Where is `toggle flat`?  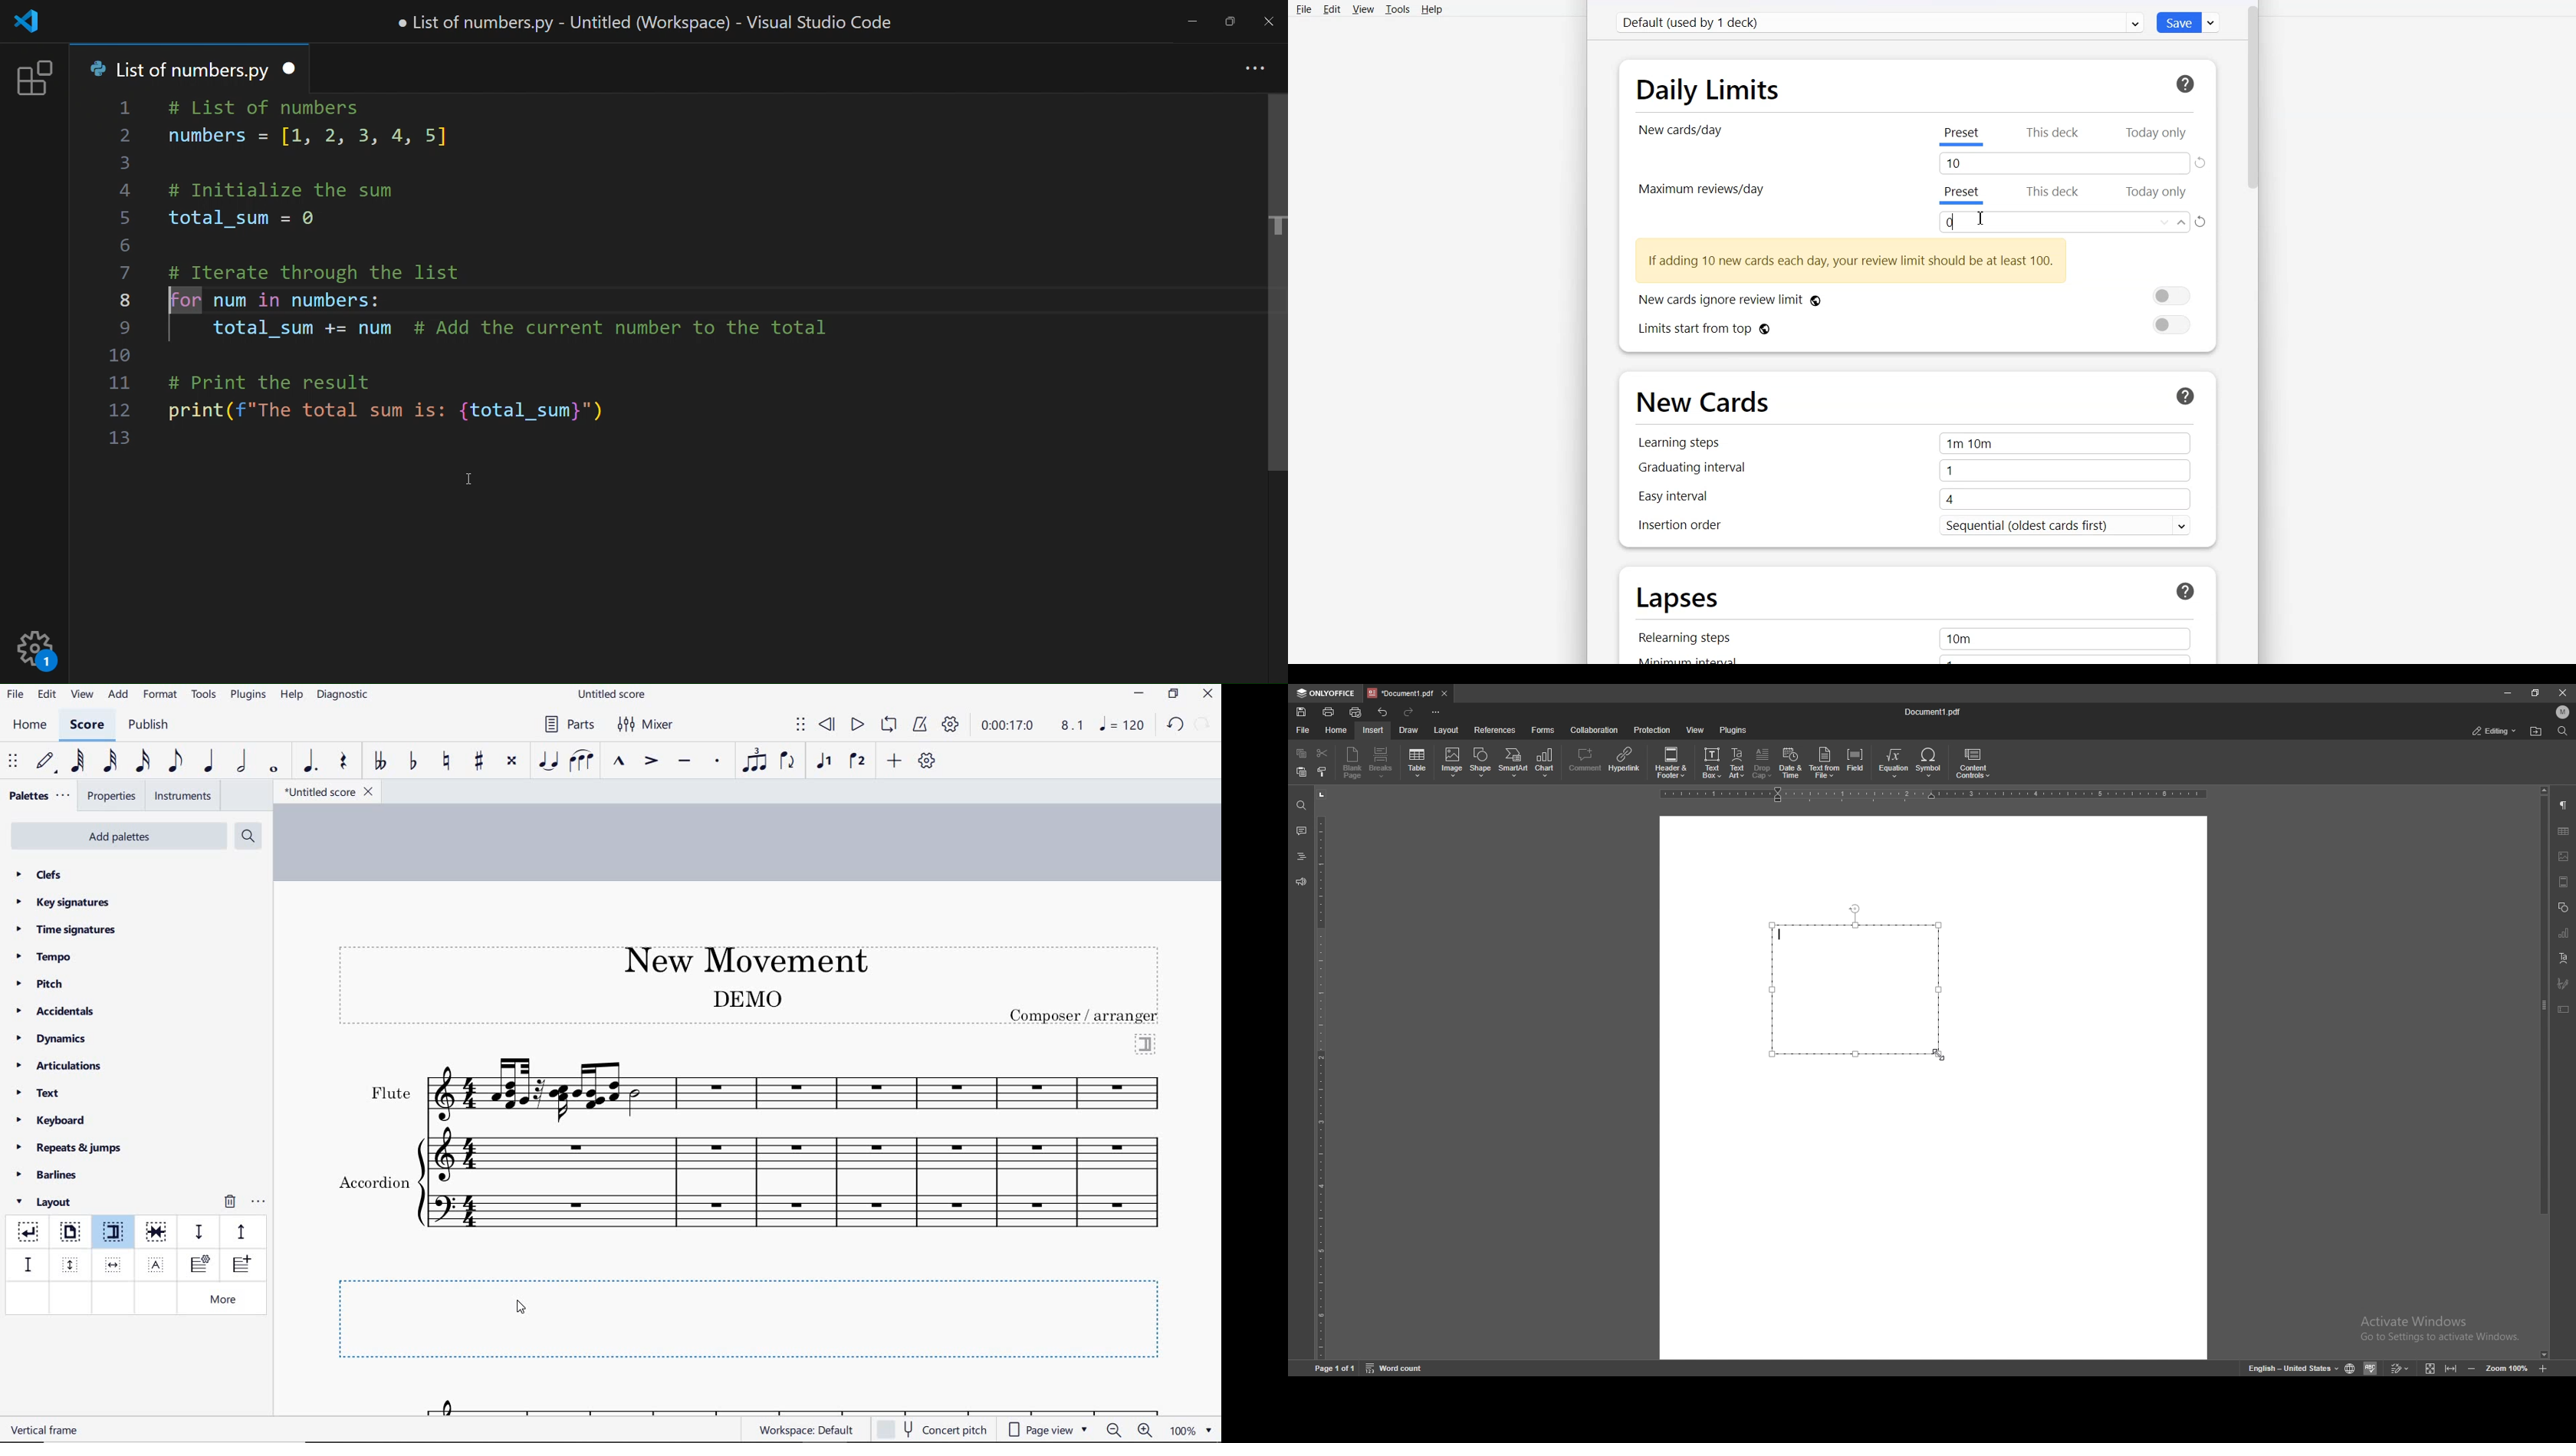
toggle flat is located at coordinates (411, 762).